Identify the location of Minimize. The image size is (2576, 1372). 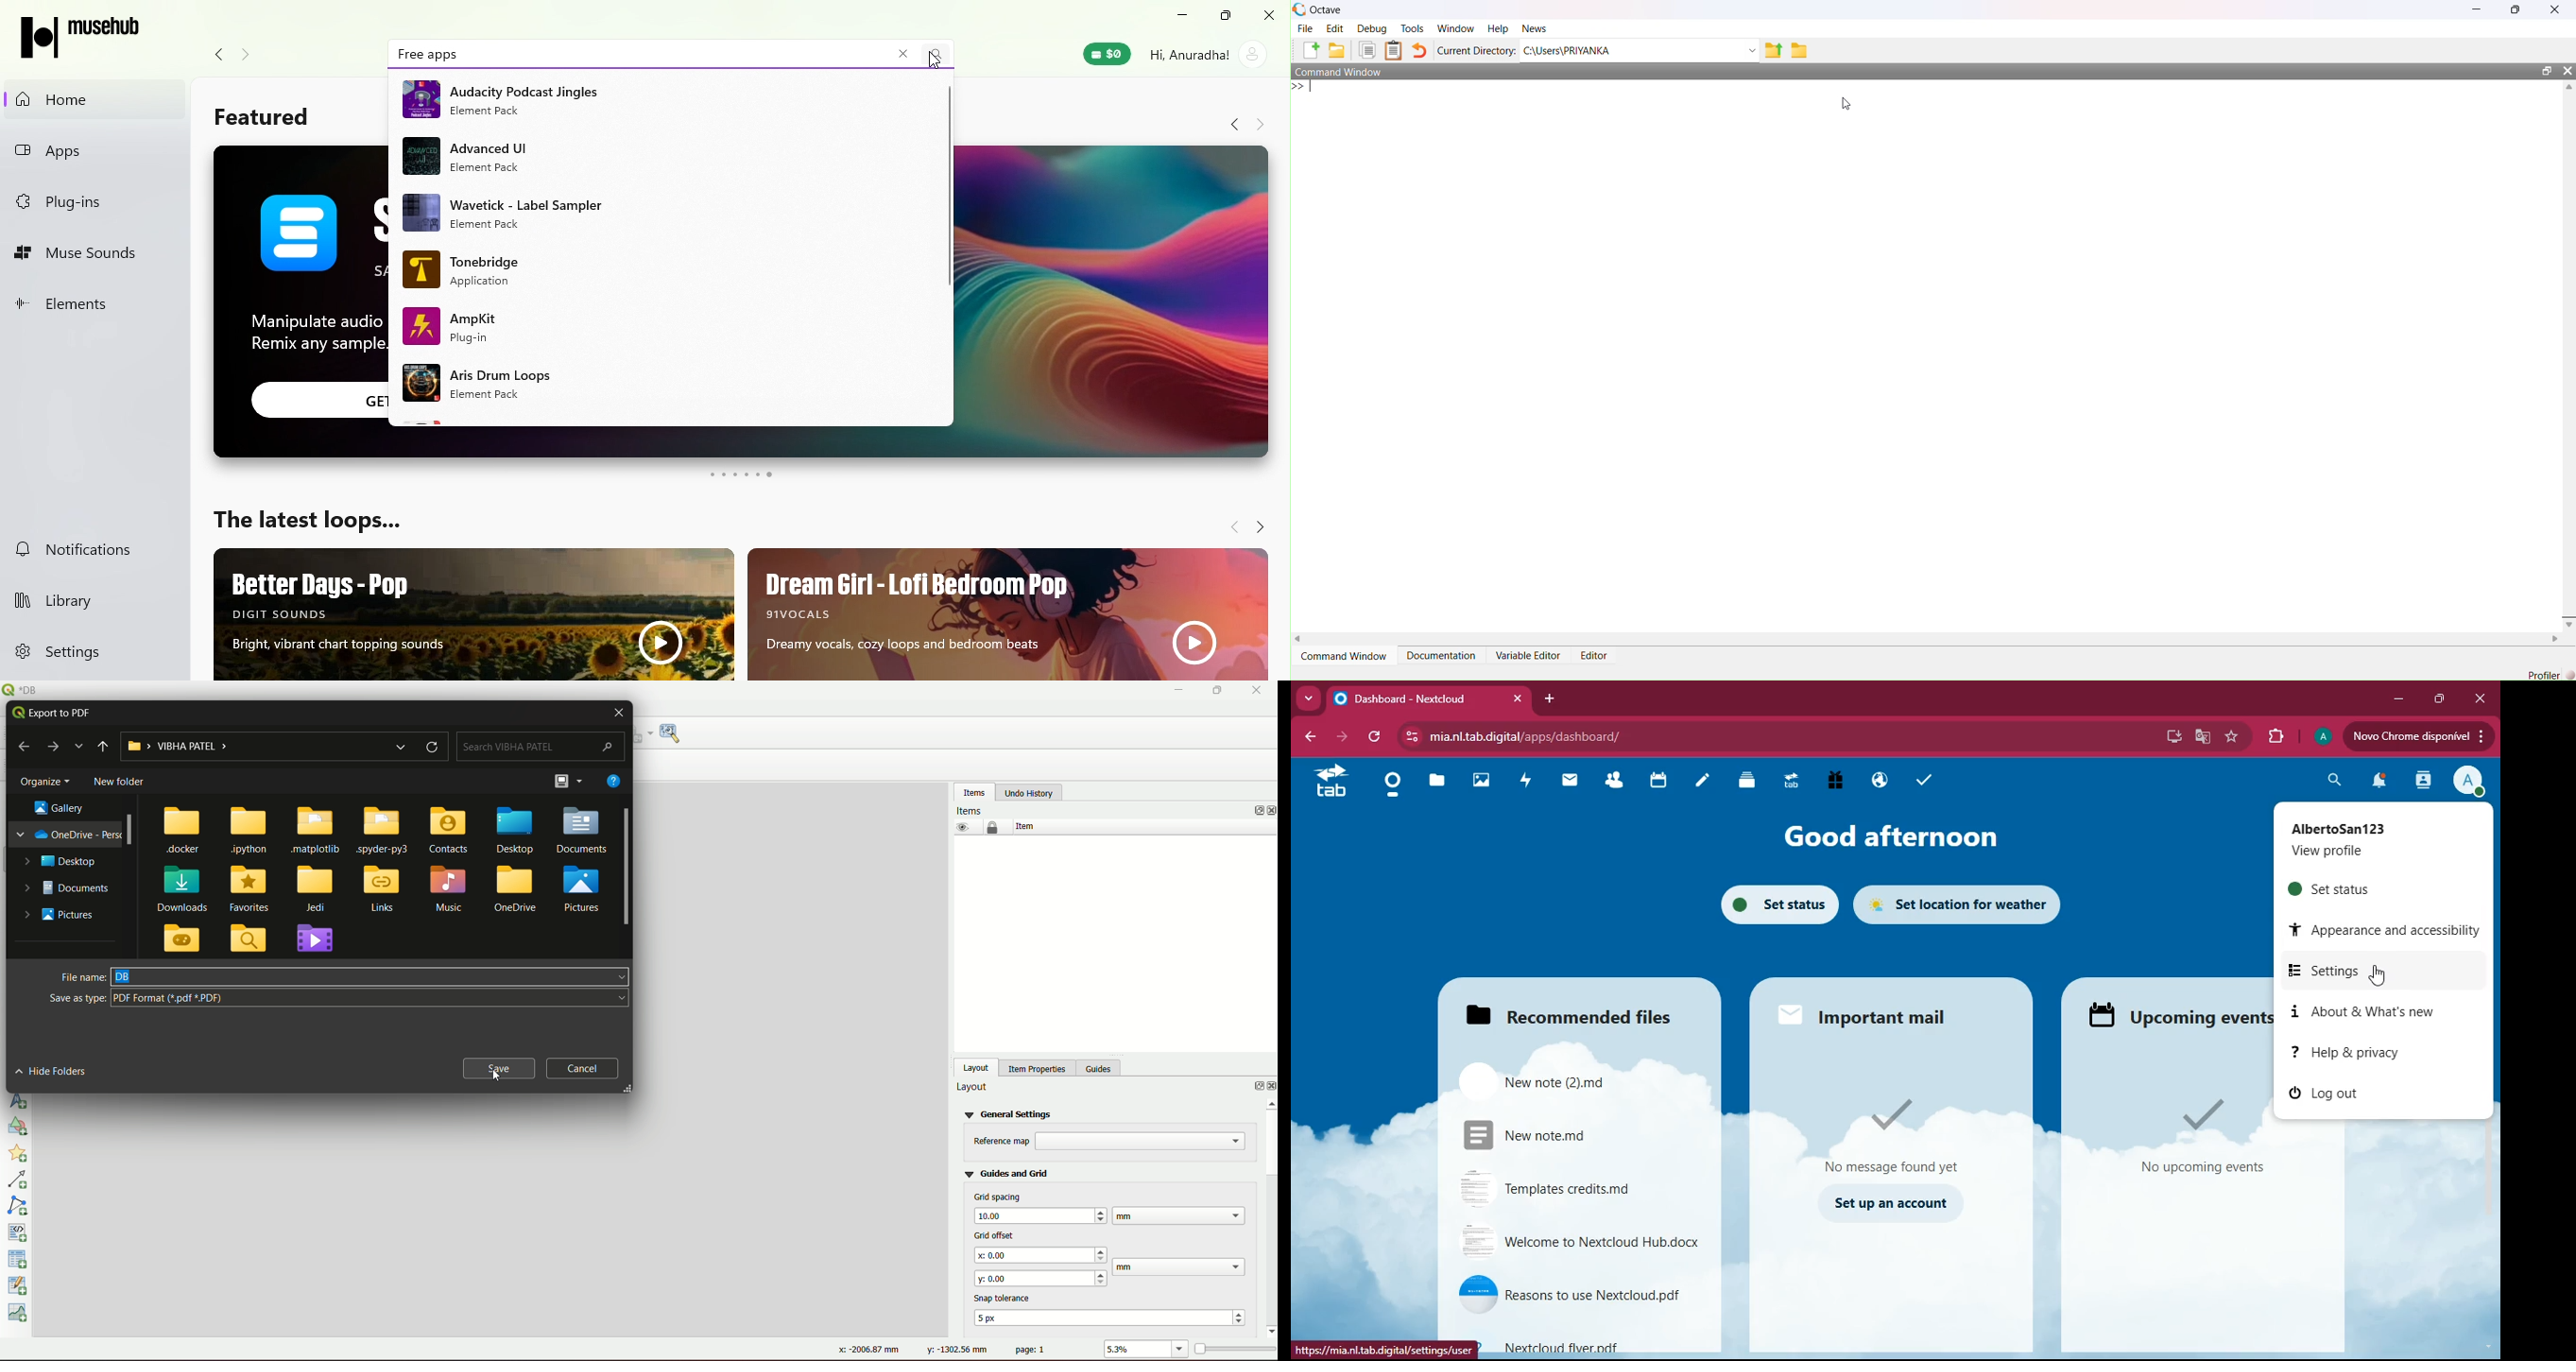
(1183, 15).